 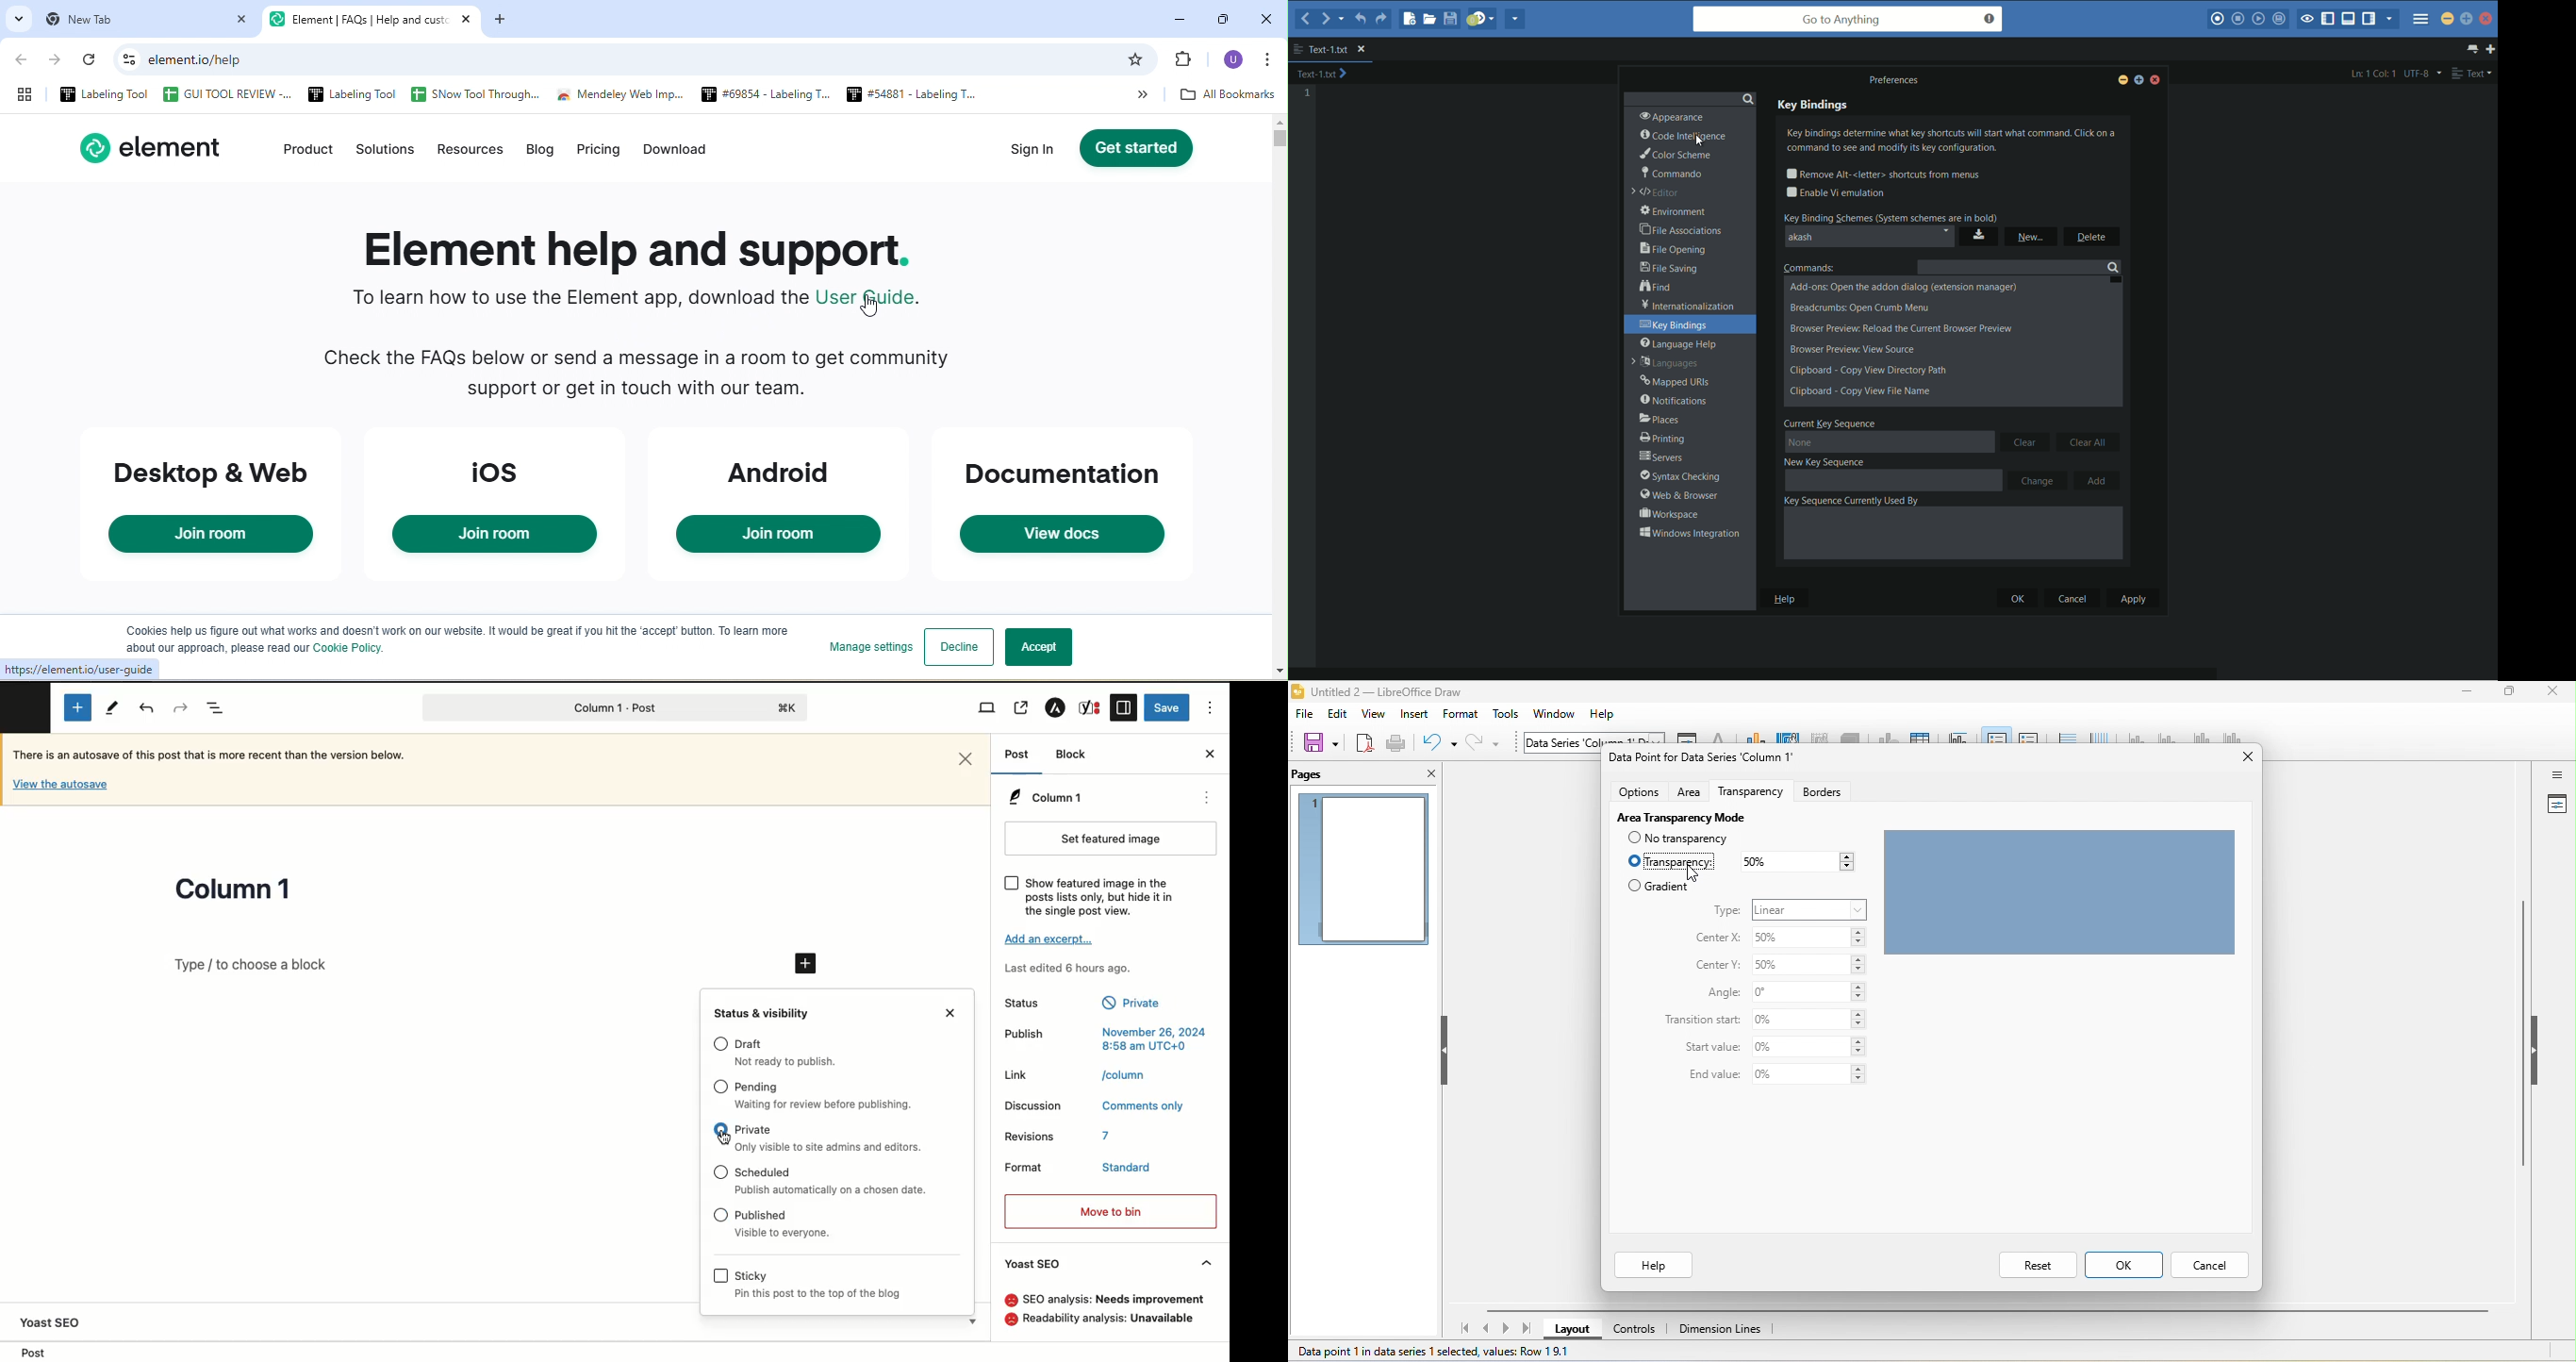 I want to click on editor, so click(x=1657, y=193).